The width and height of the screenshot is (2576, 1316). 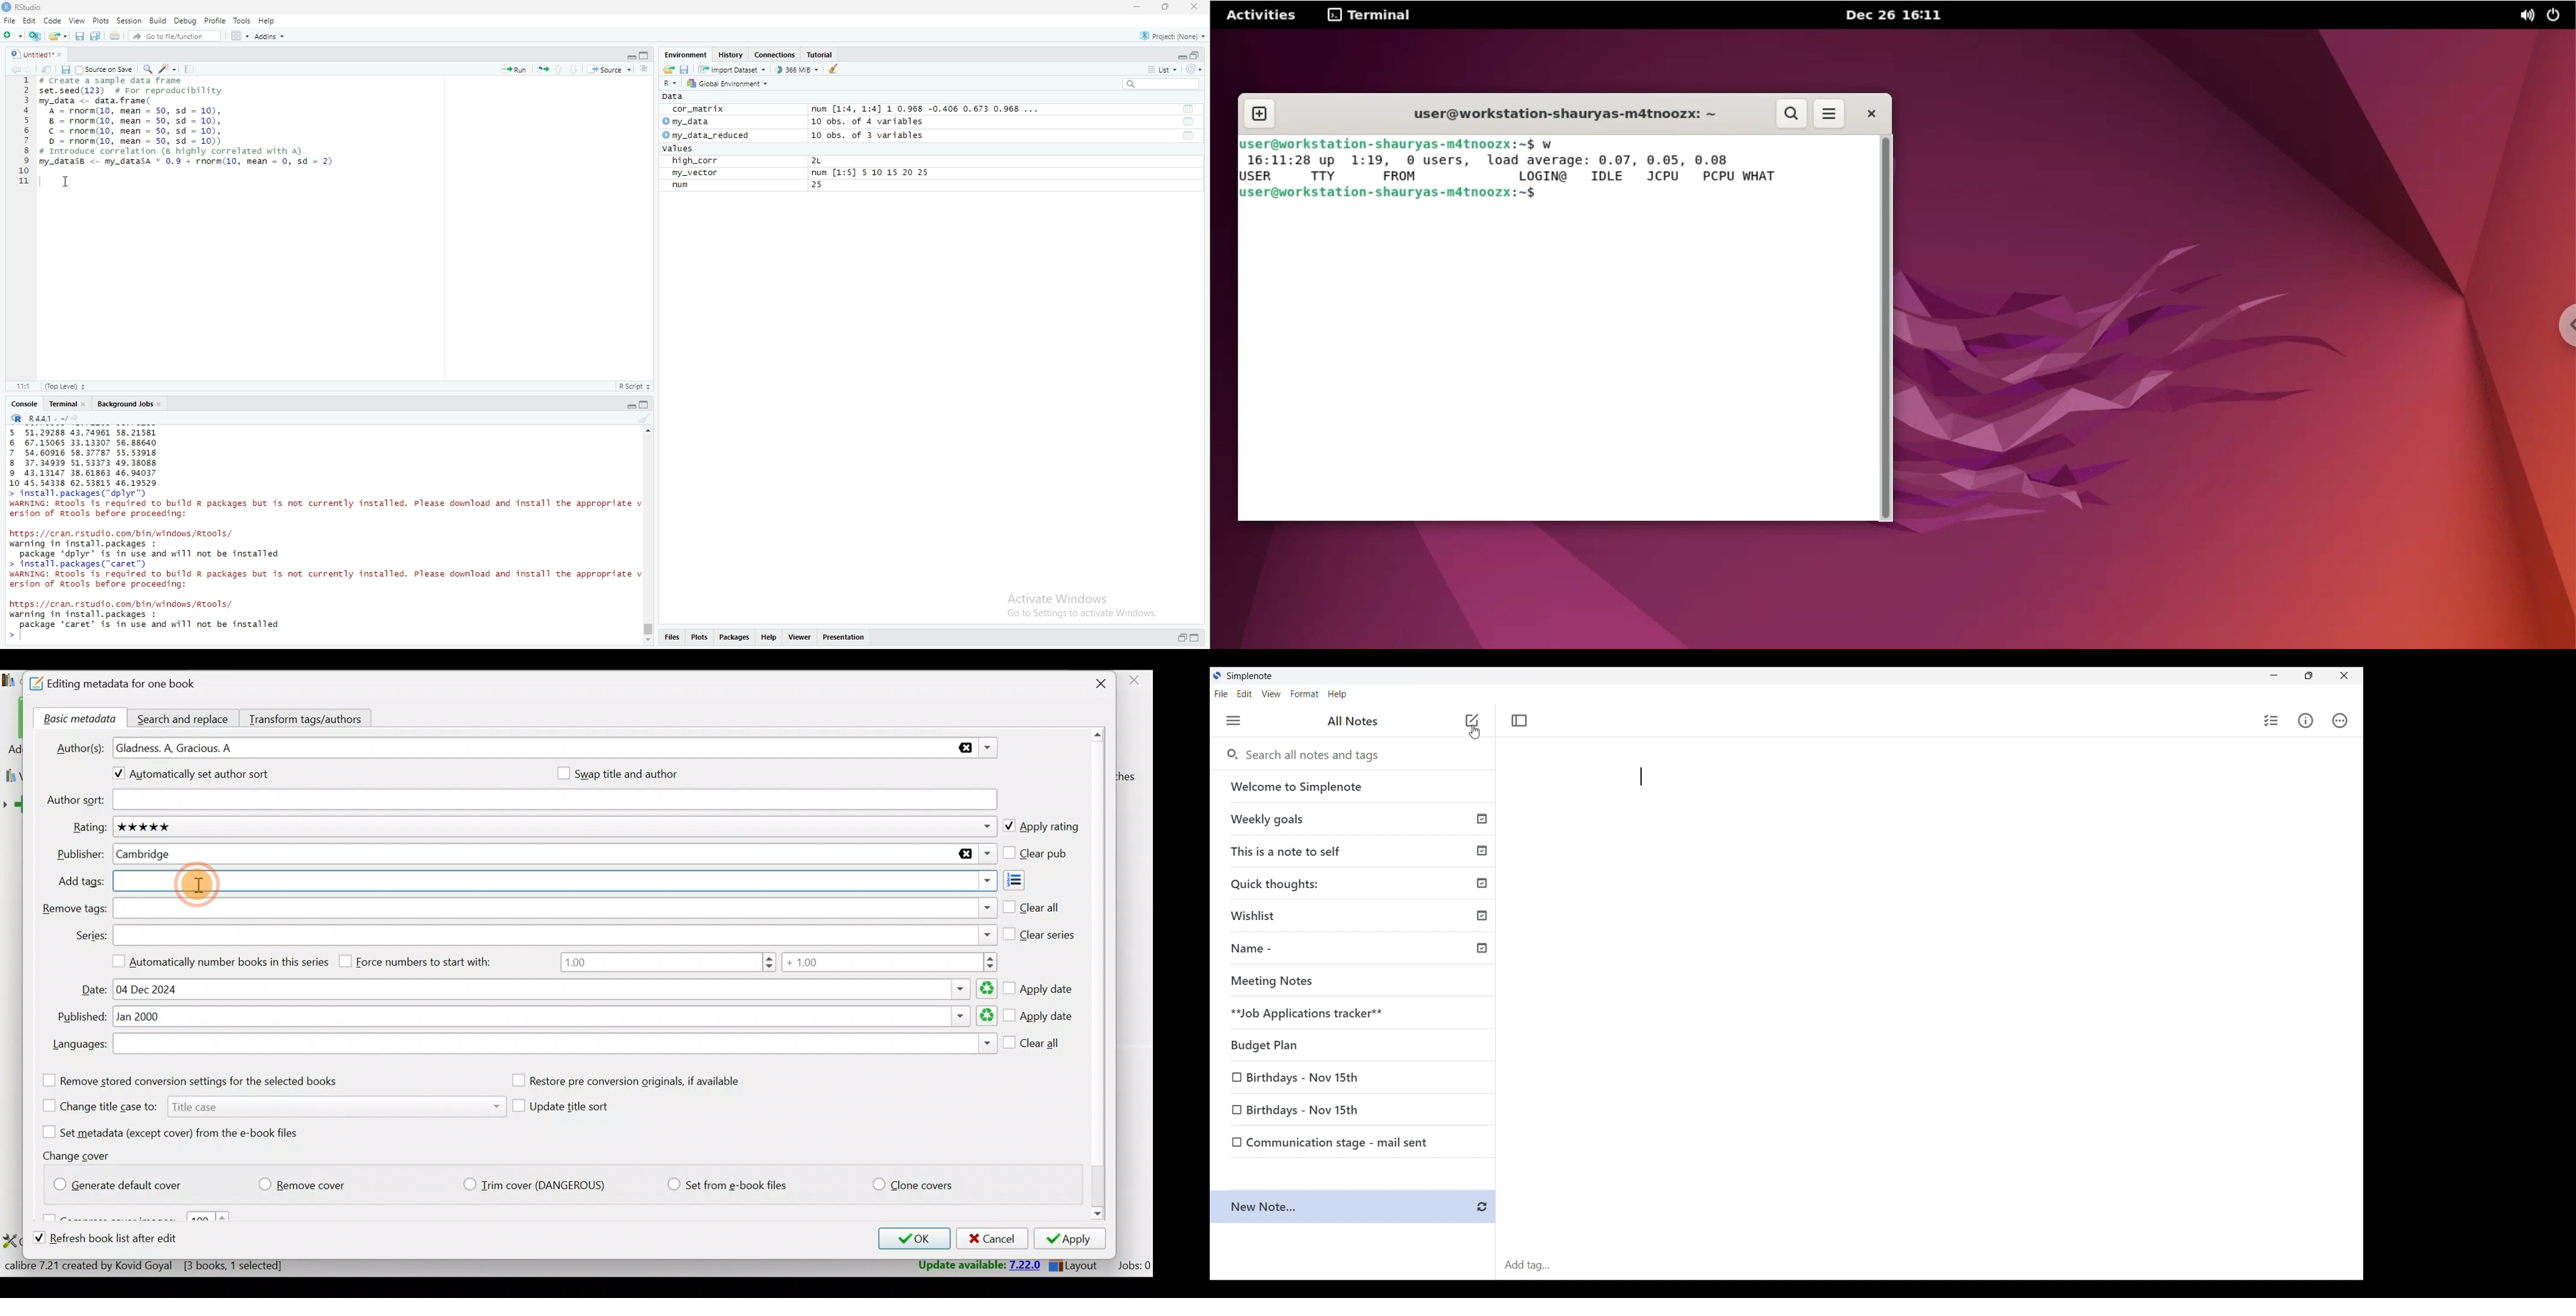 I want to click on Change title case to, so click(x=269, y=1105).